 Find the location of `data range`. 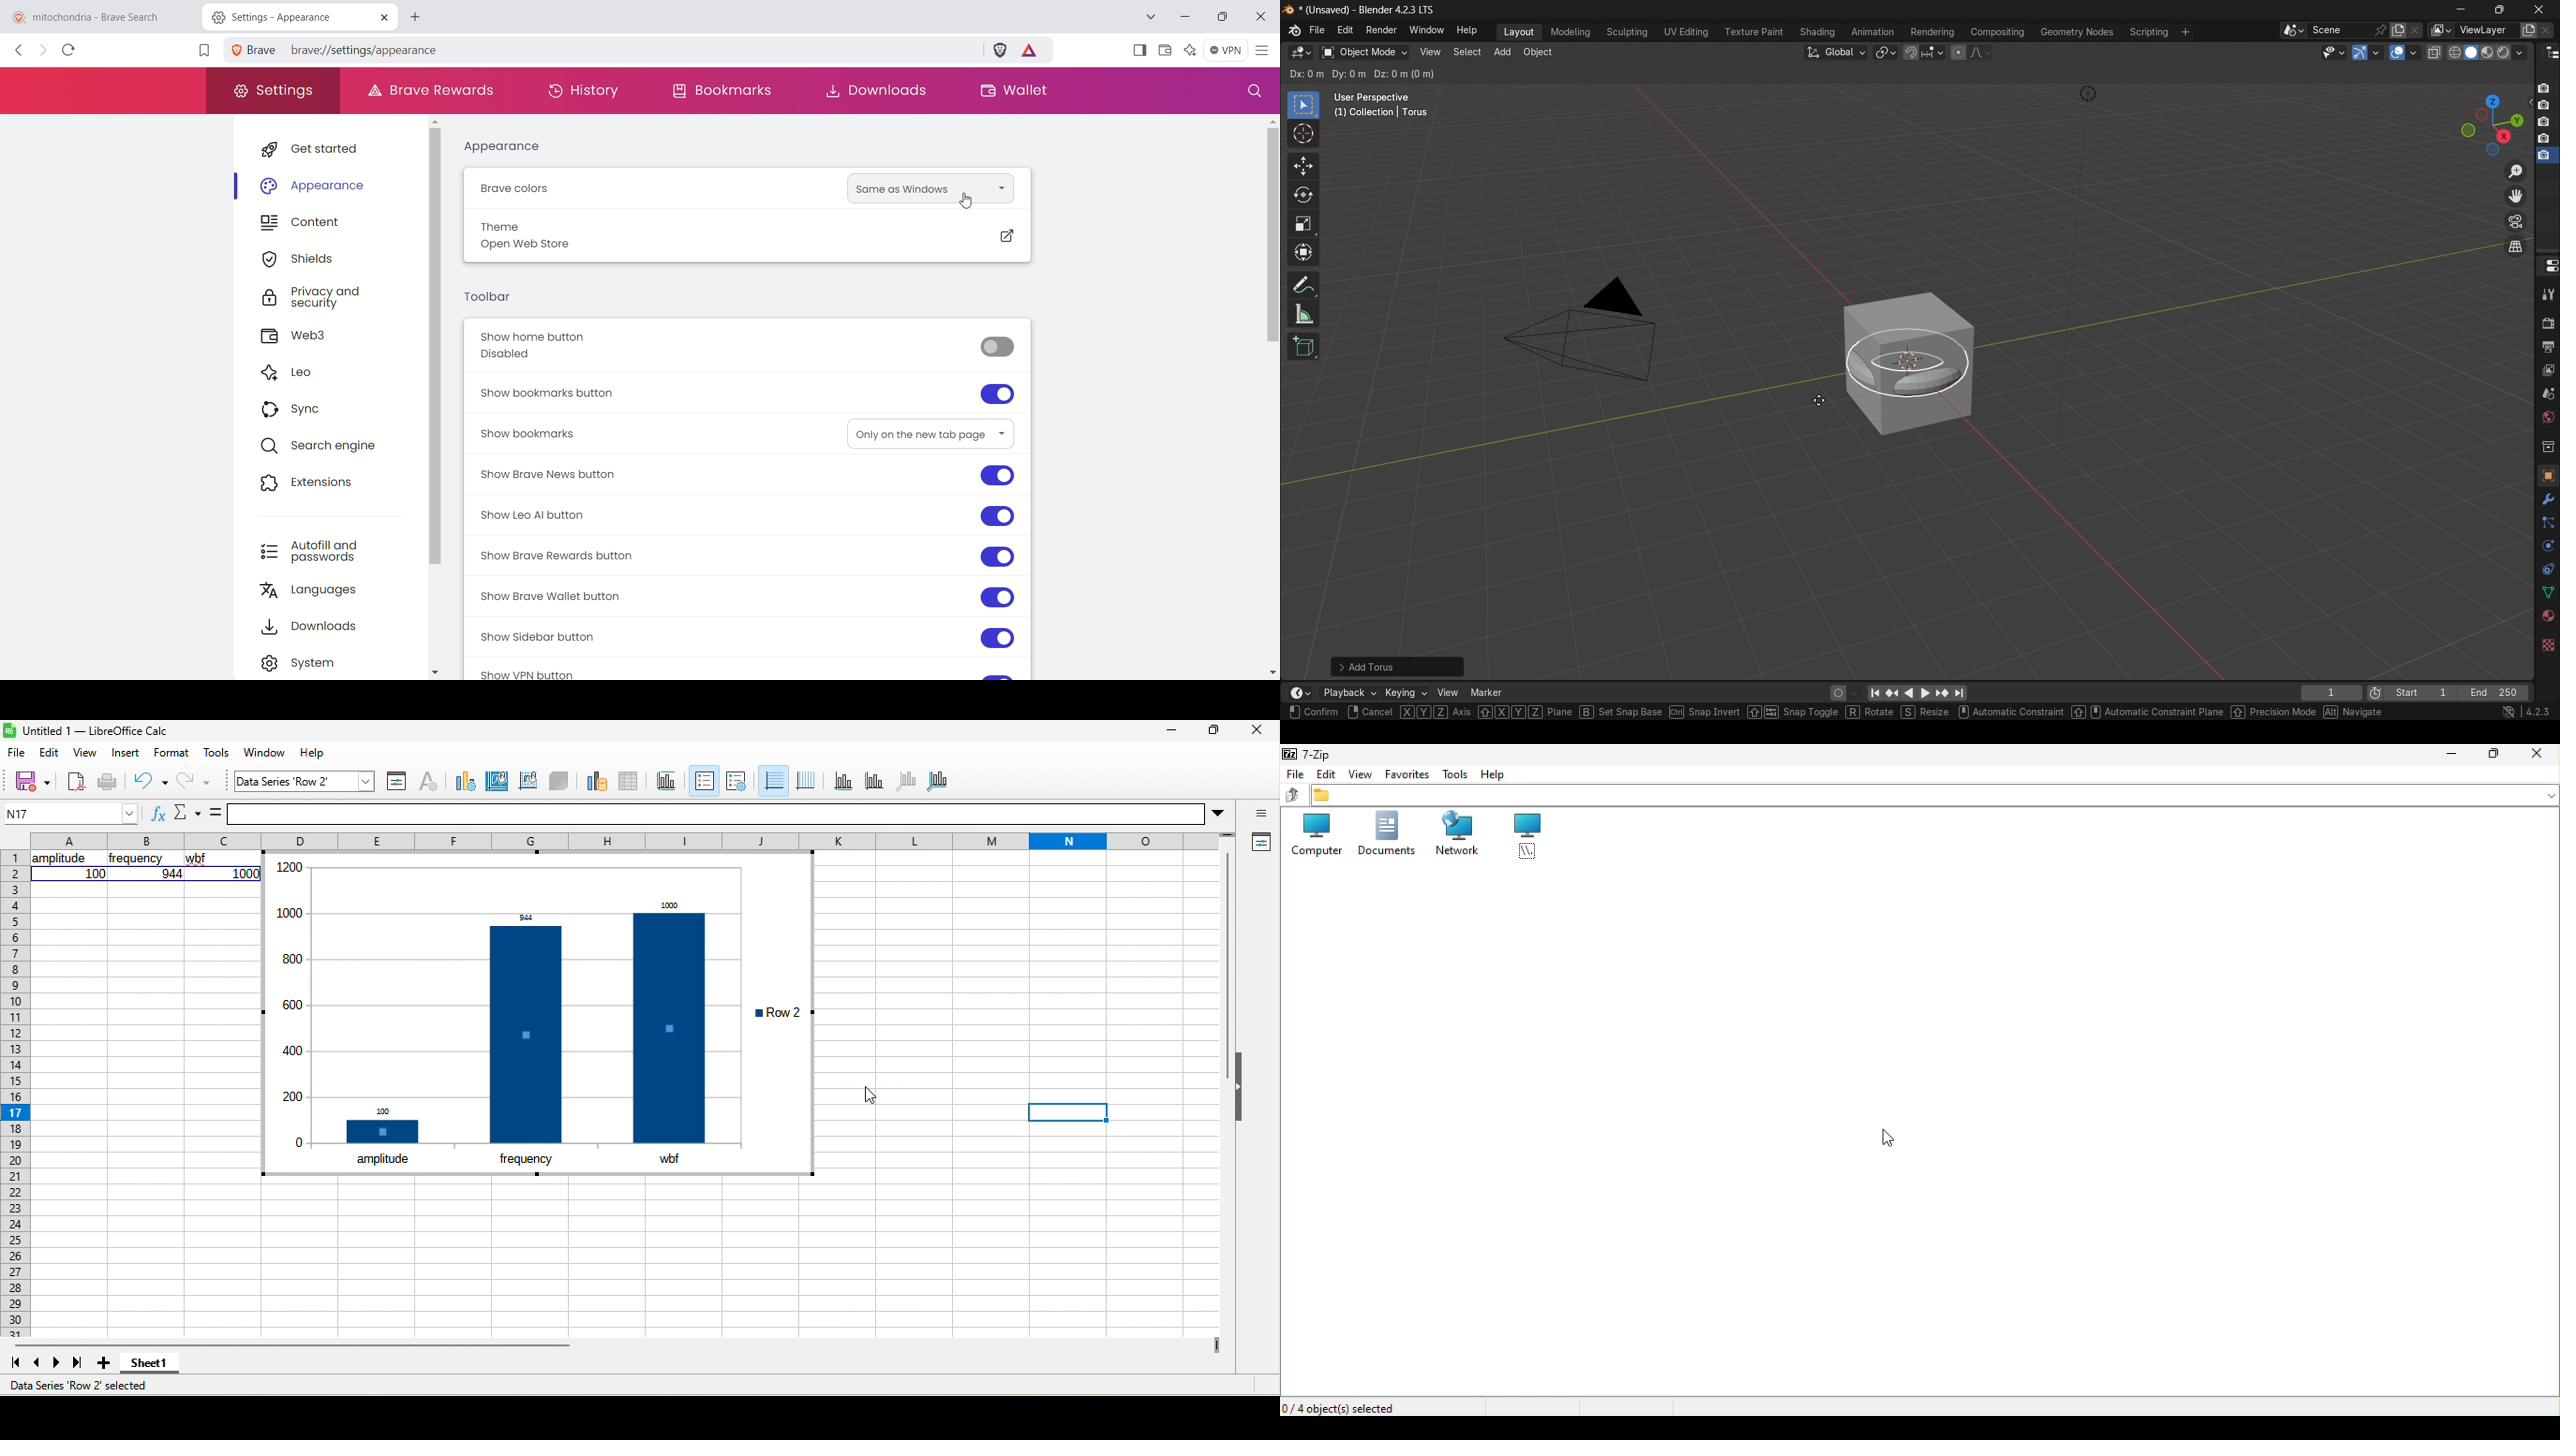

data range is located at coordinates (597, 783).